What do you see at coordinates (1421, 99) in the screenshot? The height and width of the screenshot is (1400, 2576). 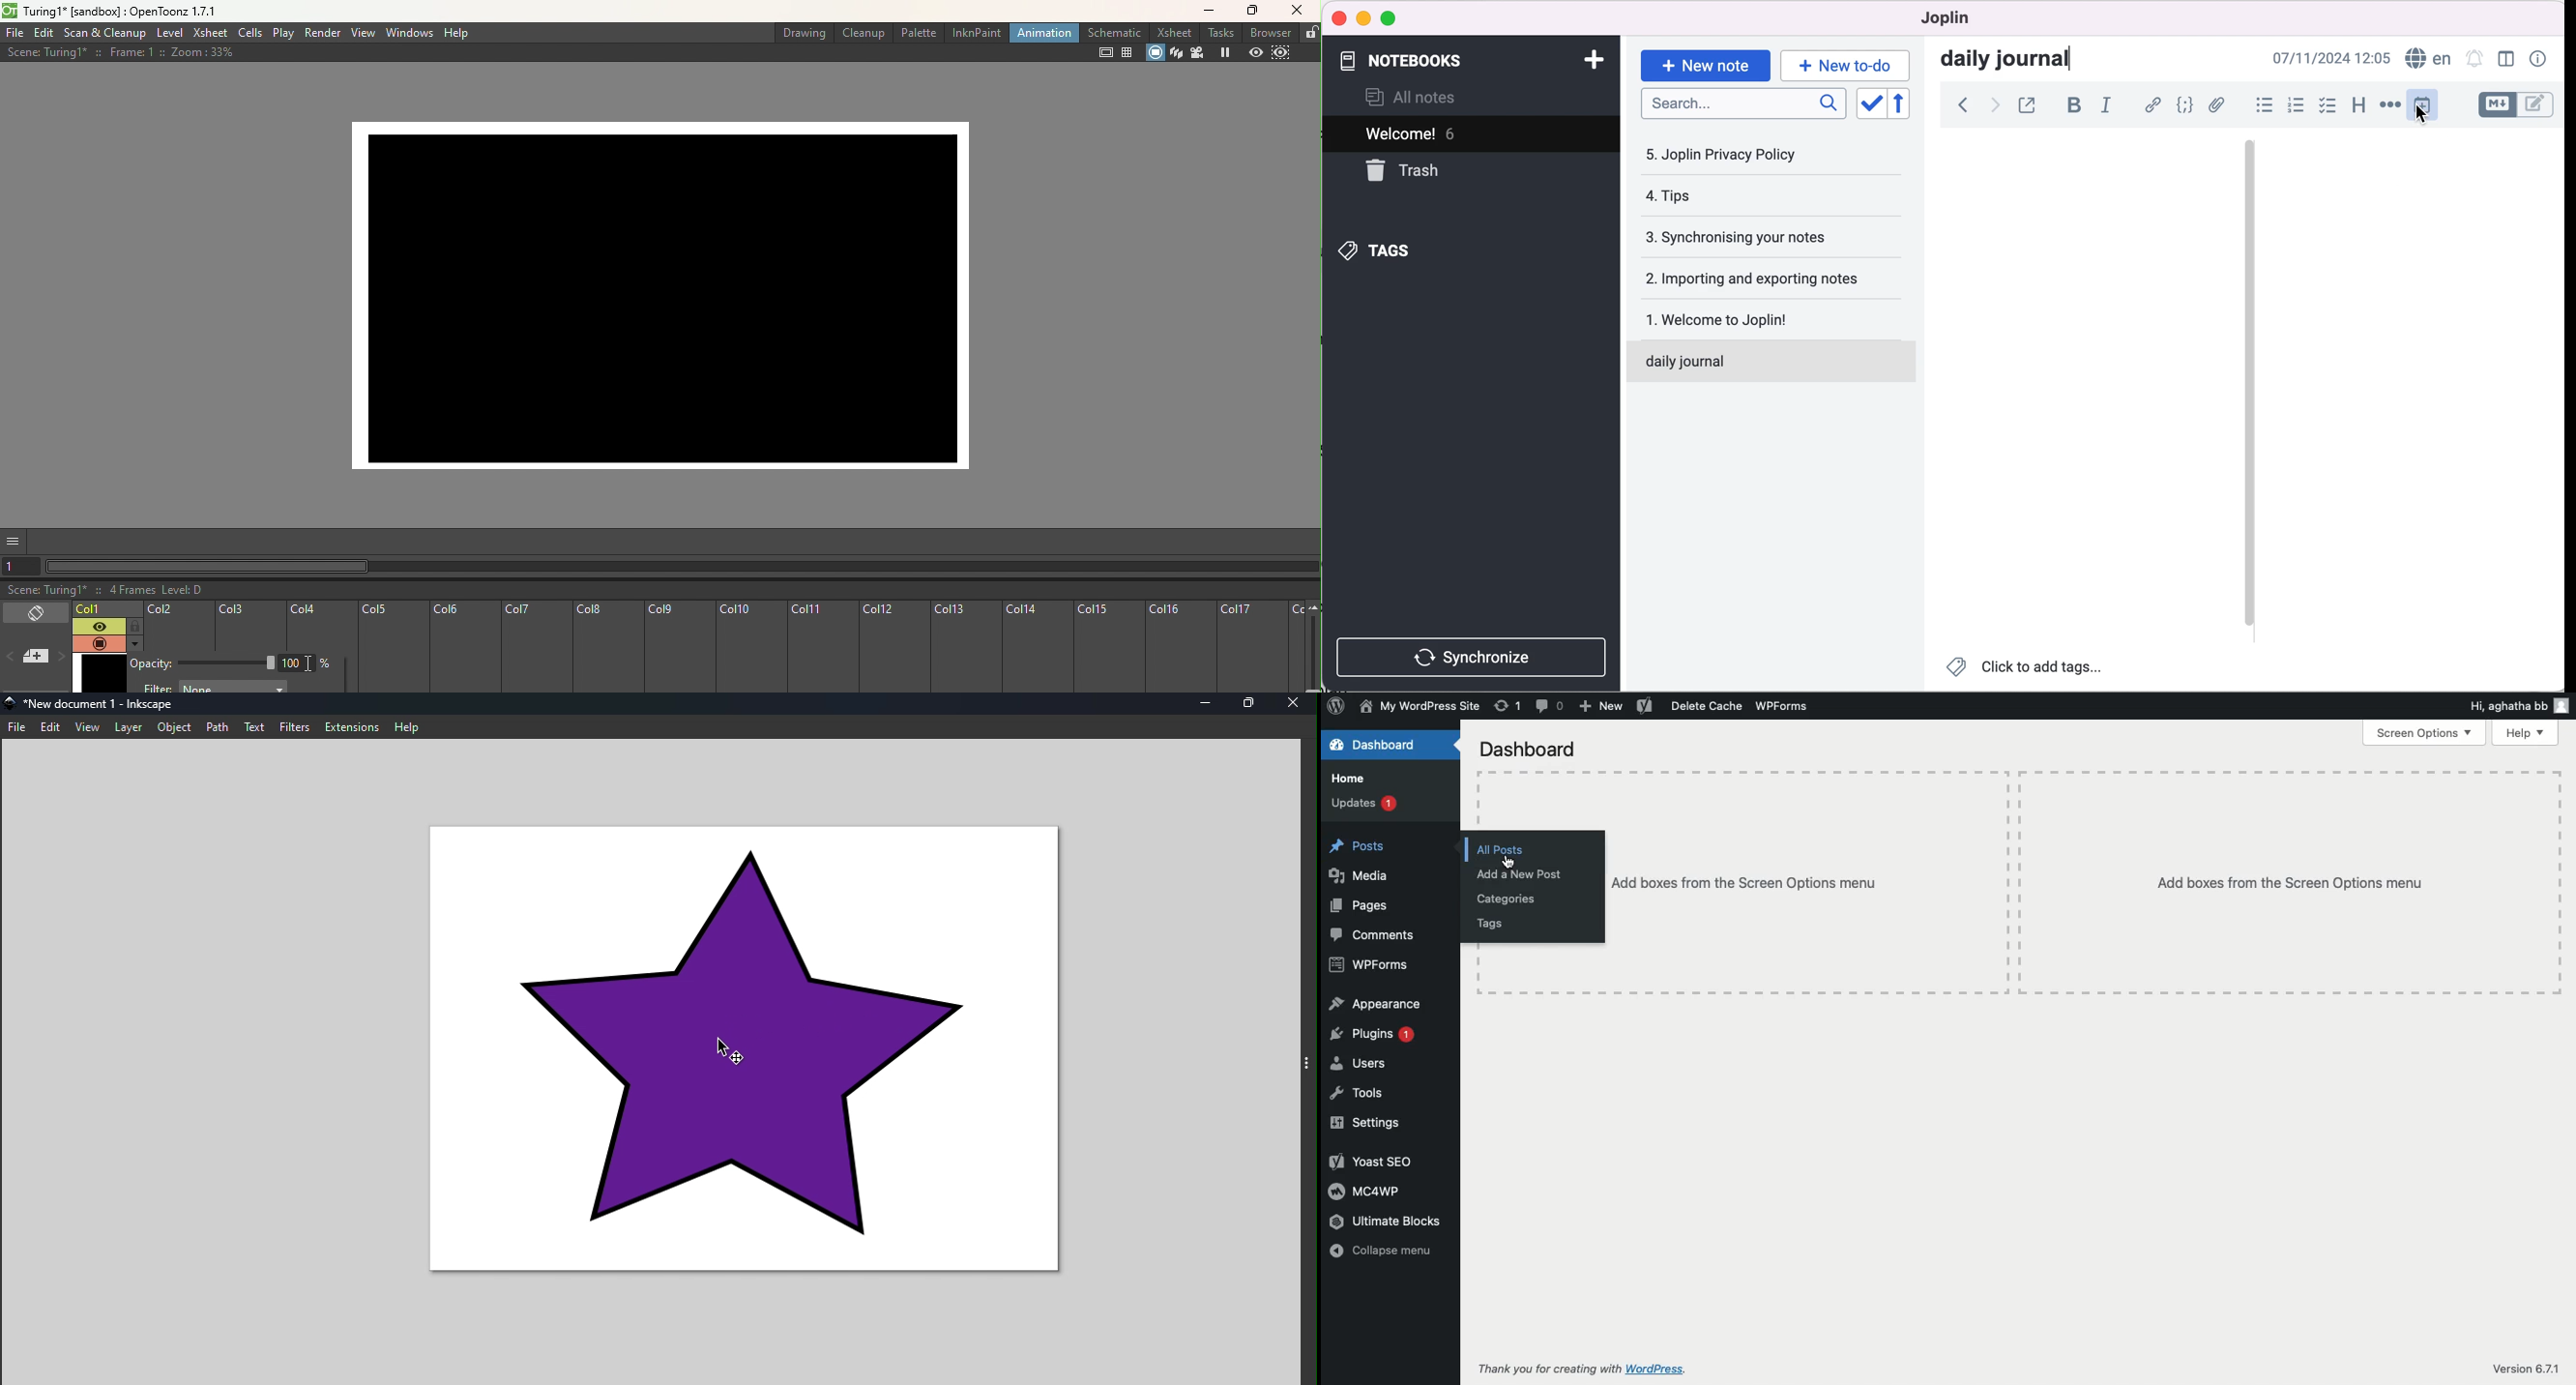 I see `all notes` at bounding box center [1421, 99].